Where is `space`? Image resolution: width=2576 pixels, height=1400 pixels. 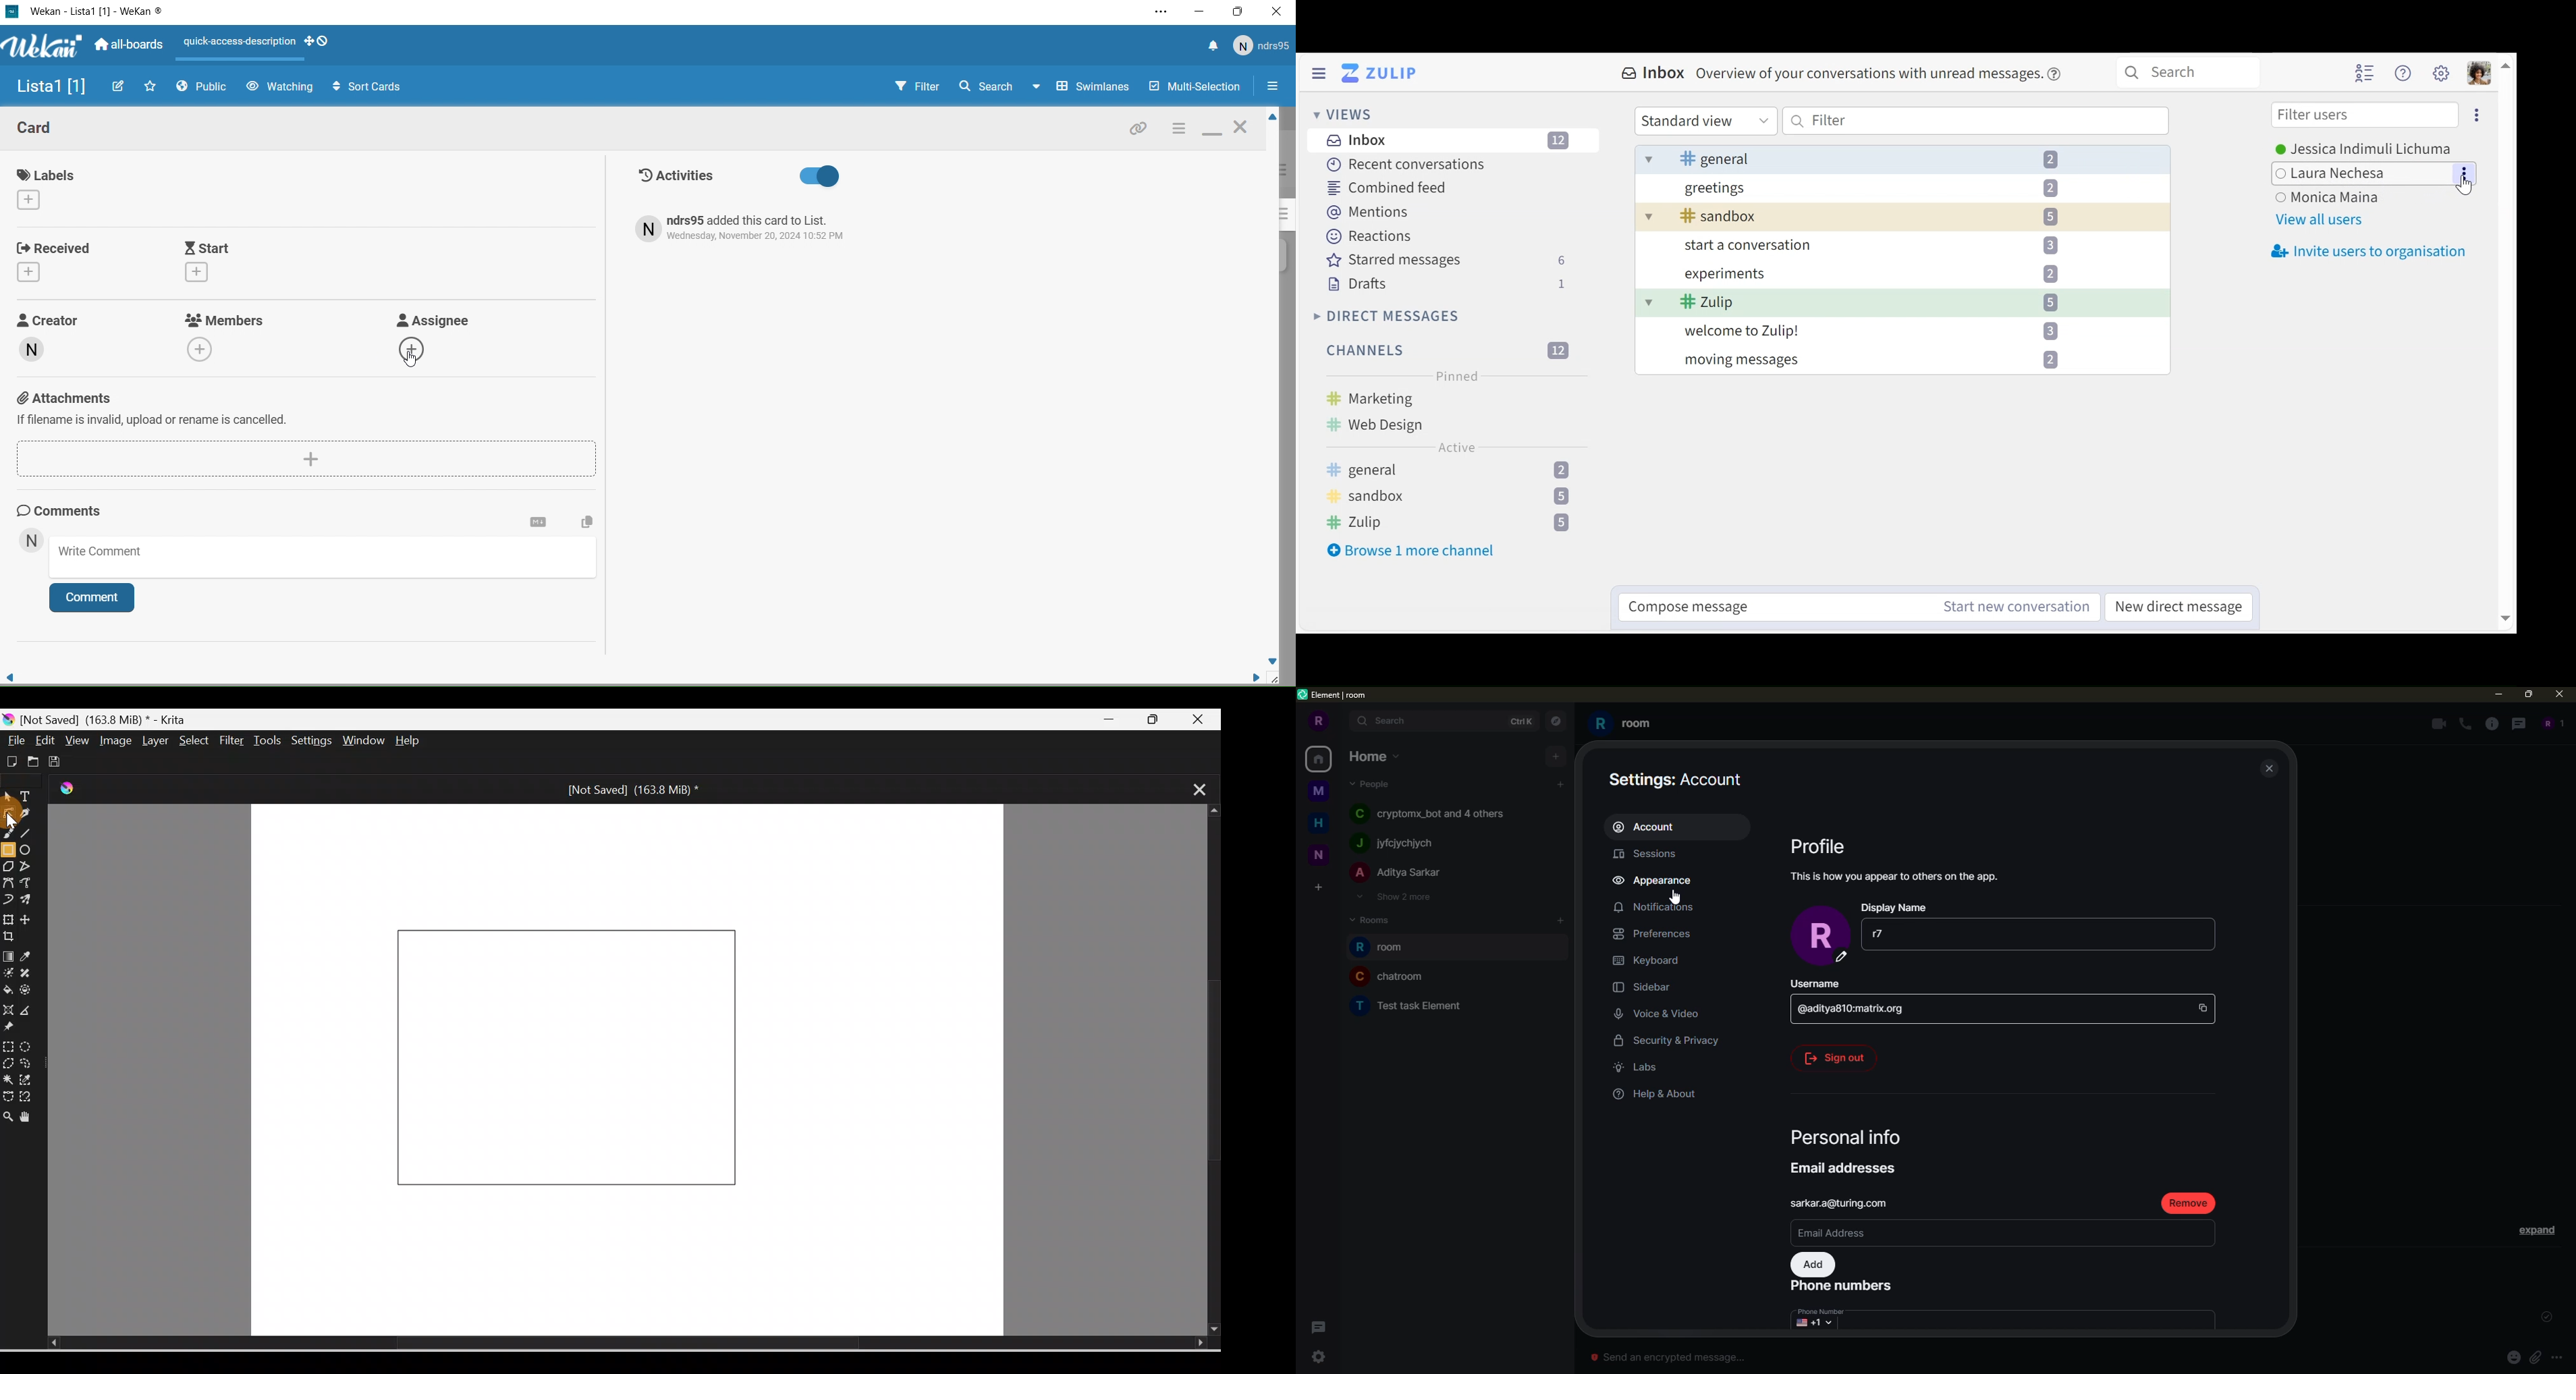 space is located at coordinates (1320, 792).